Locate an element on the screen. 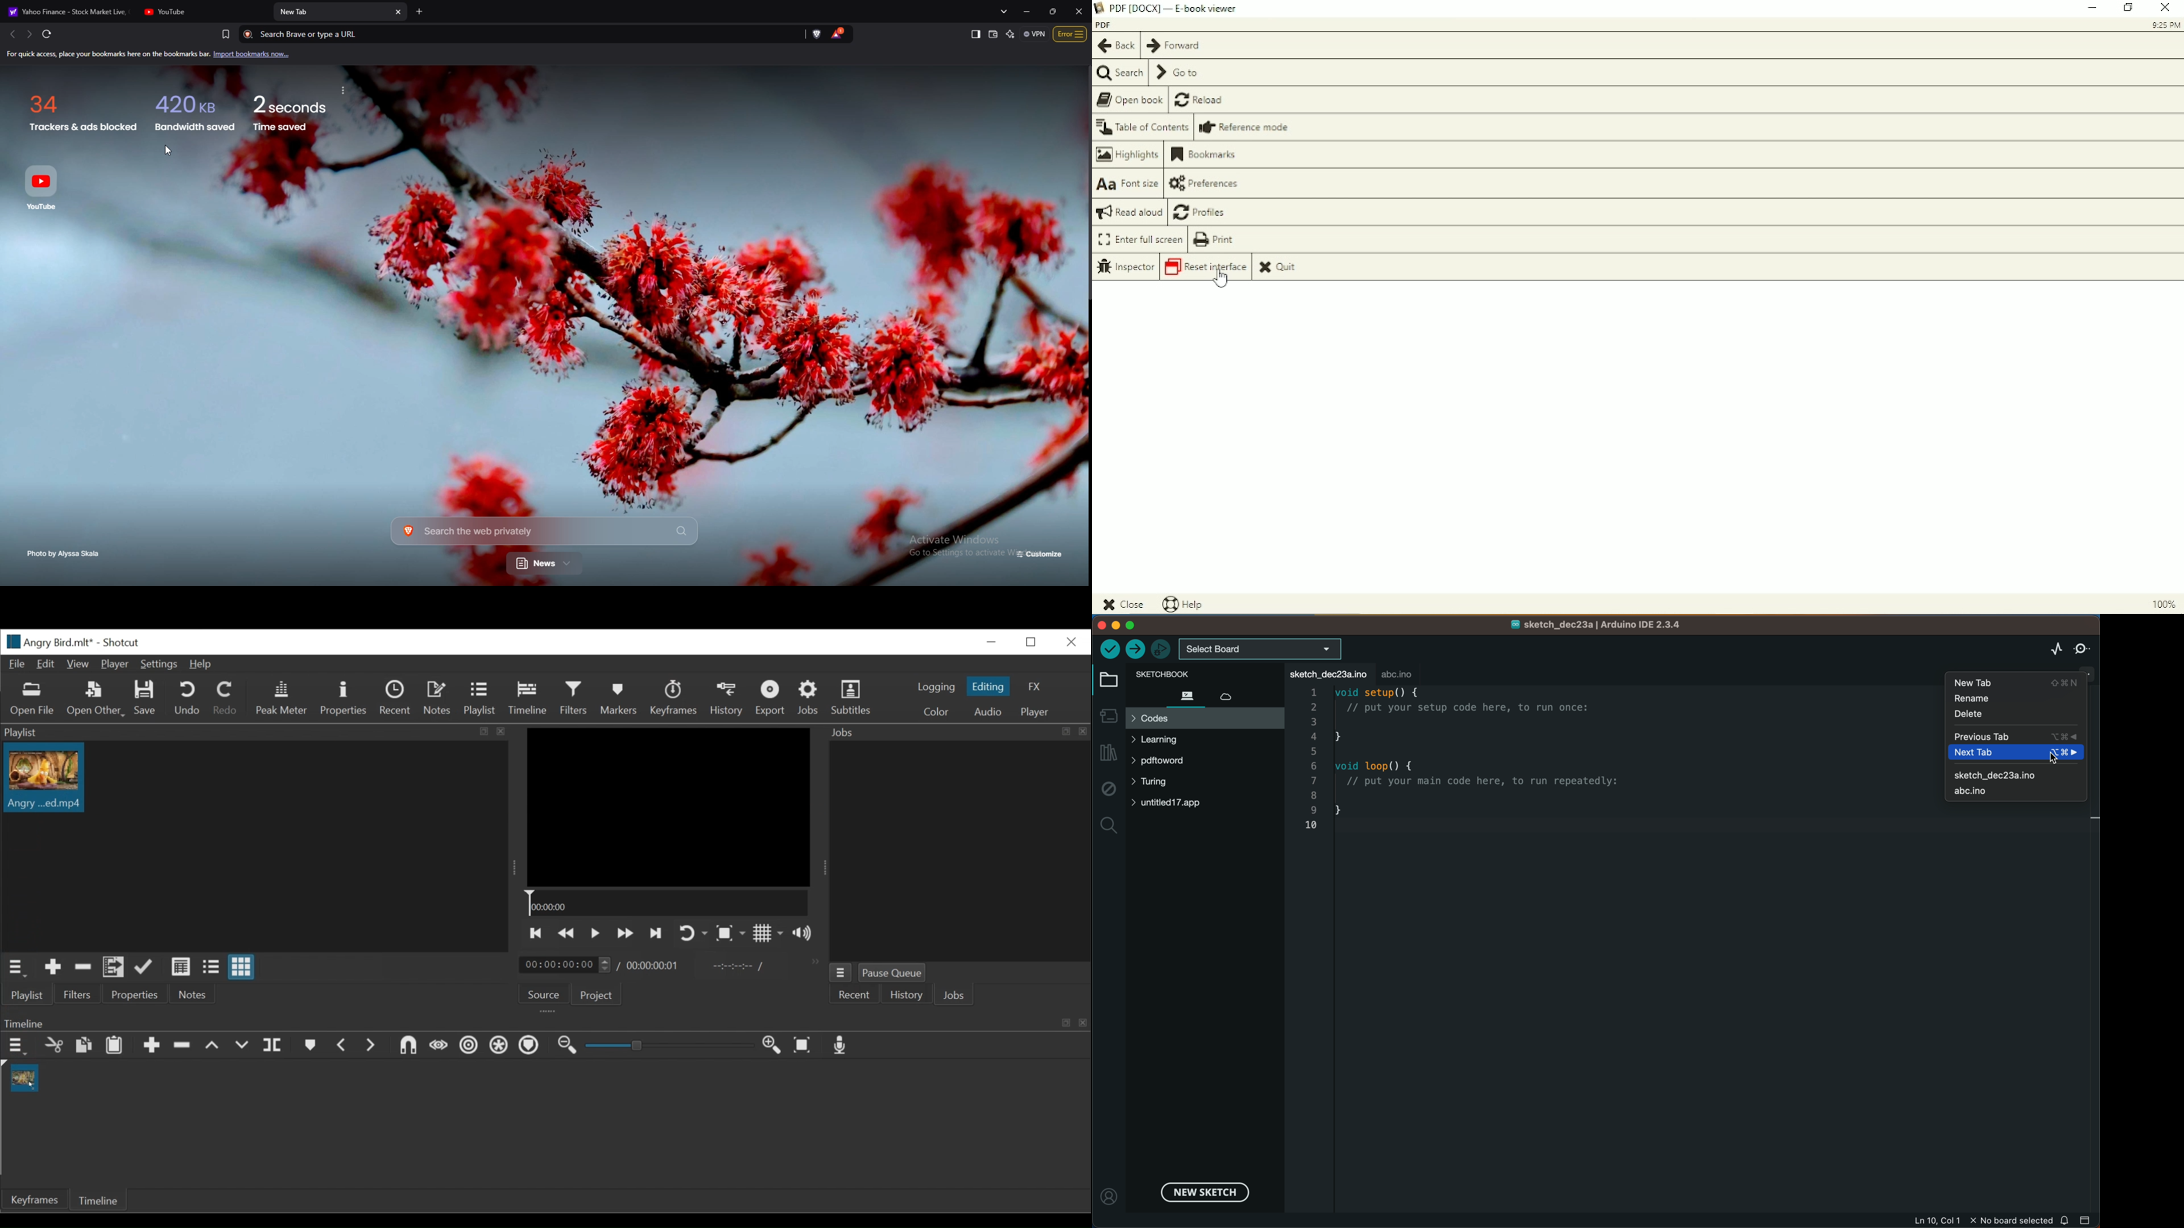  Search is located at coordinates (1119, 73).